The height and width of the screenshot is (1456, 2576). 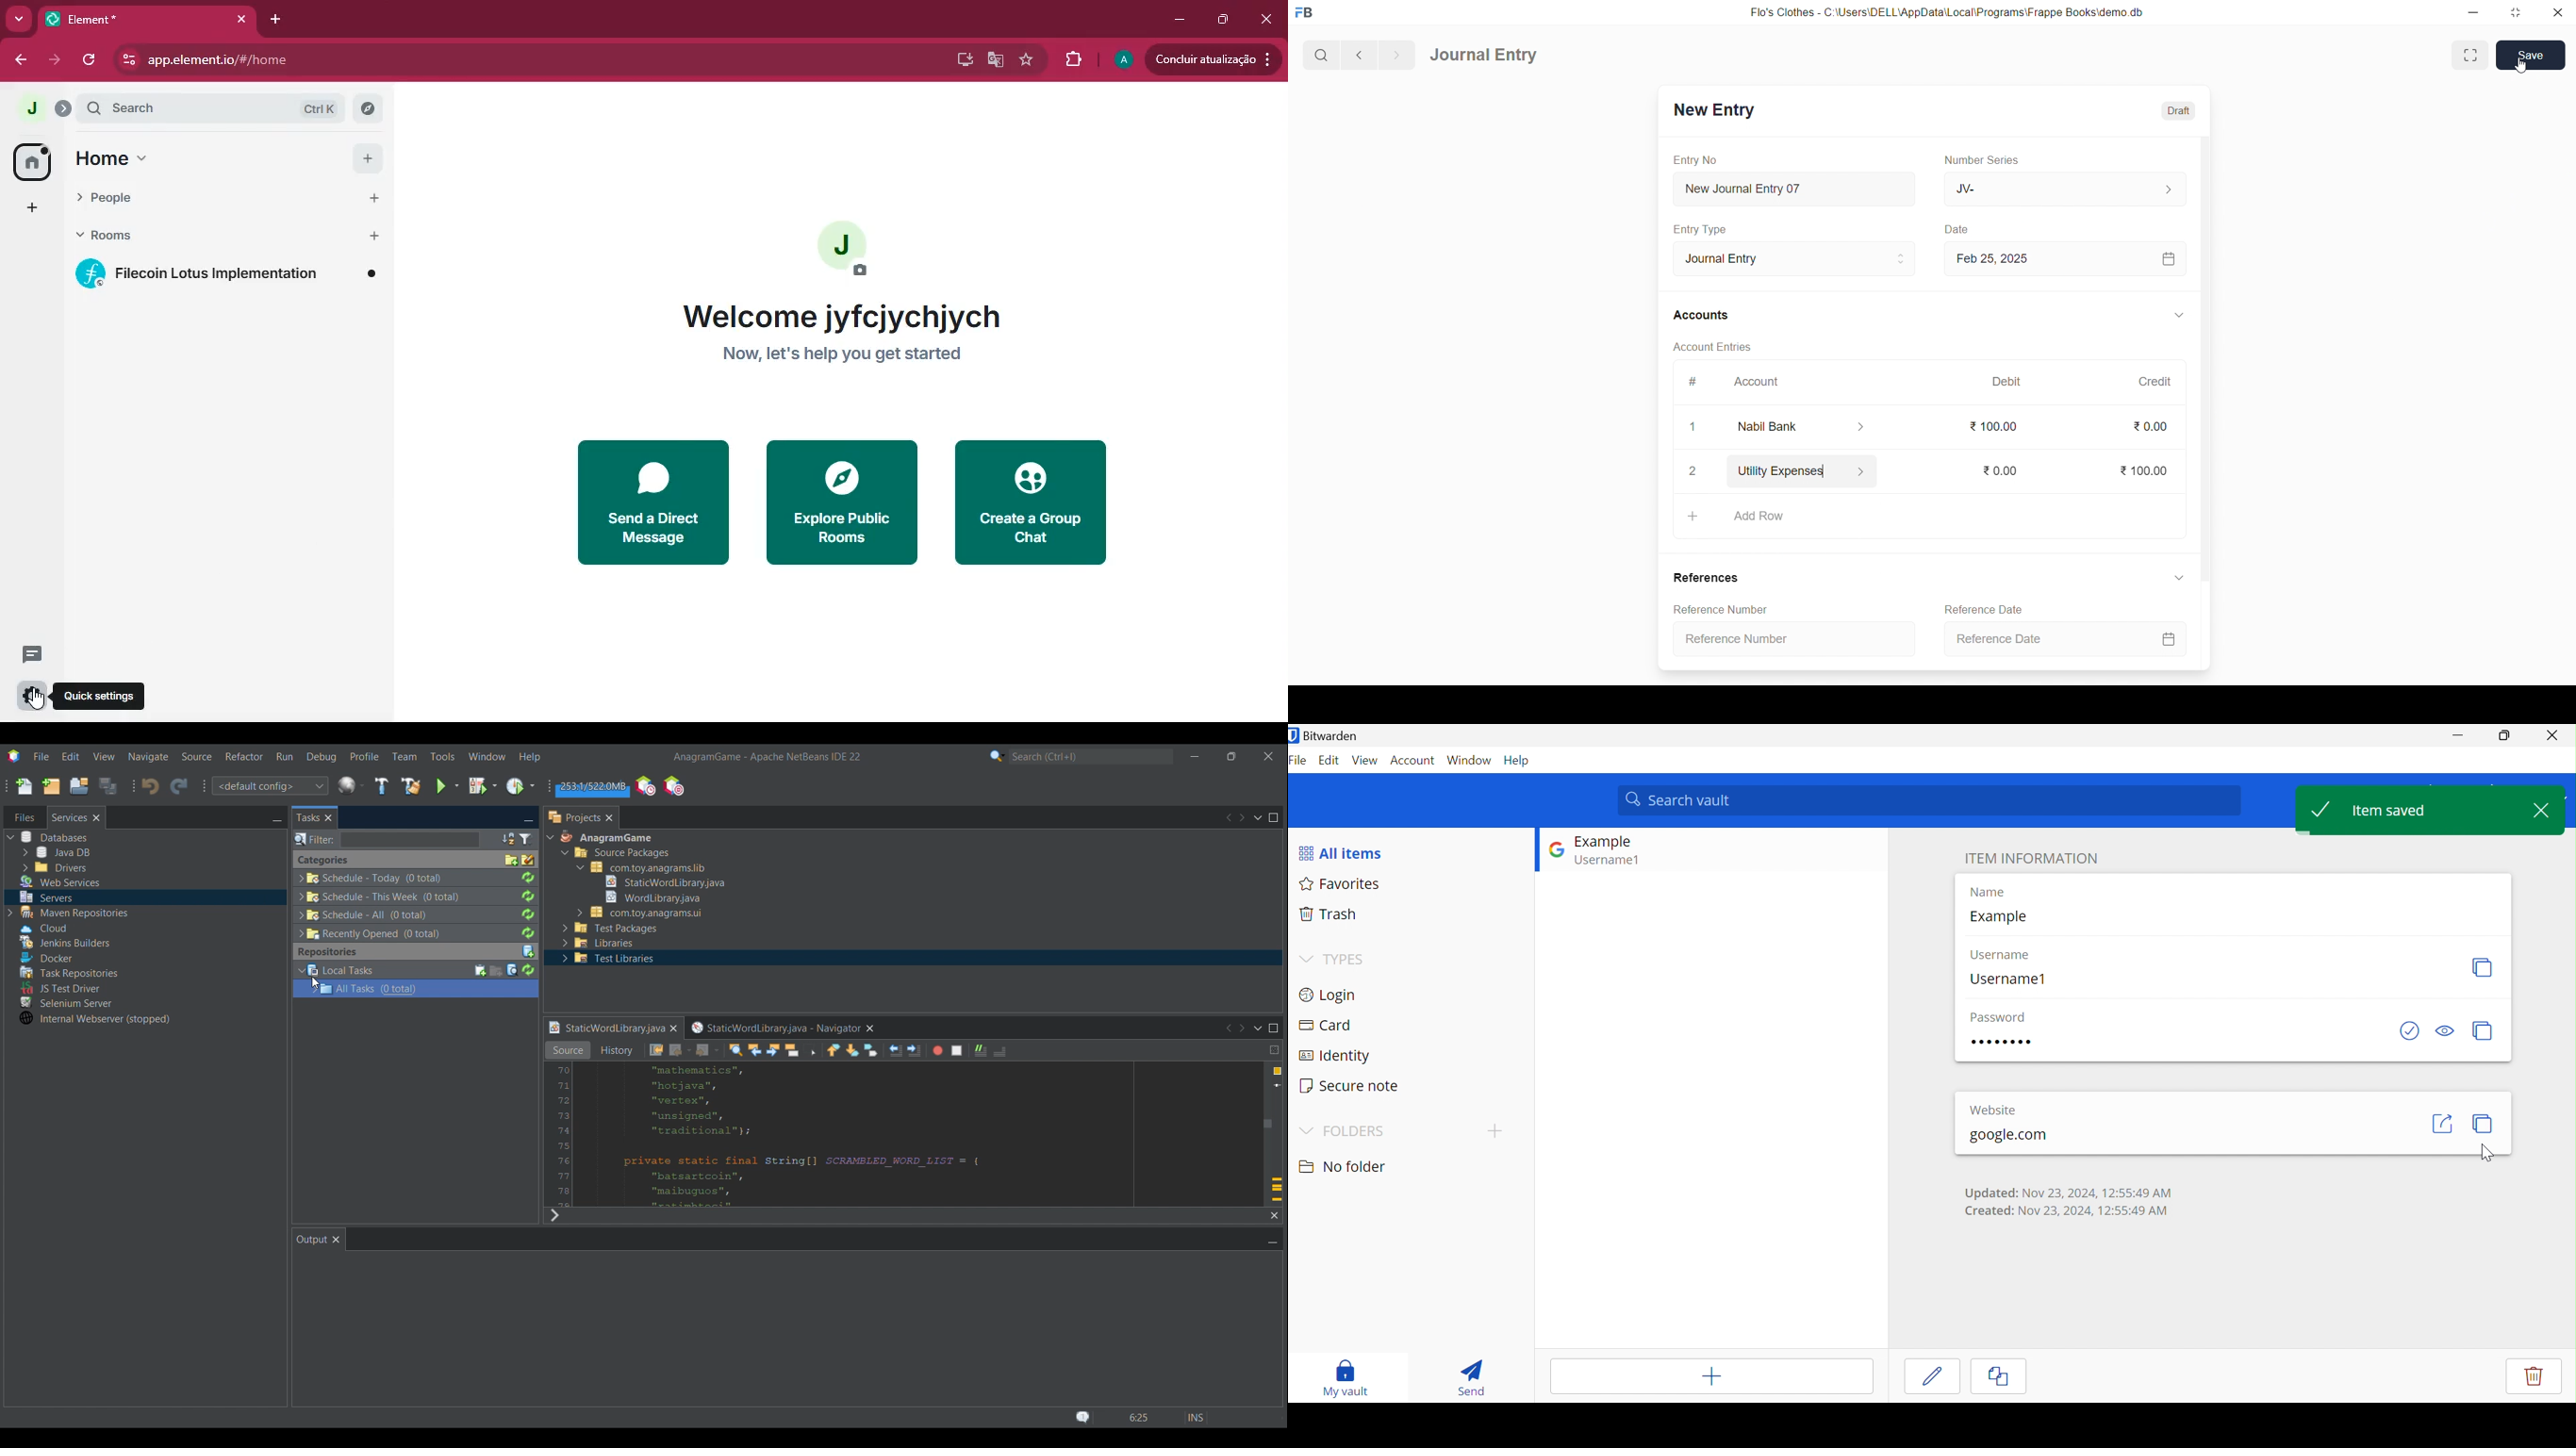 What do you see at coordinates (2534, 1378) in the screenshot?
I see `Delete` at bounding box center [2534, 1378].